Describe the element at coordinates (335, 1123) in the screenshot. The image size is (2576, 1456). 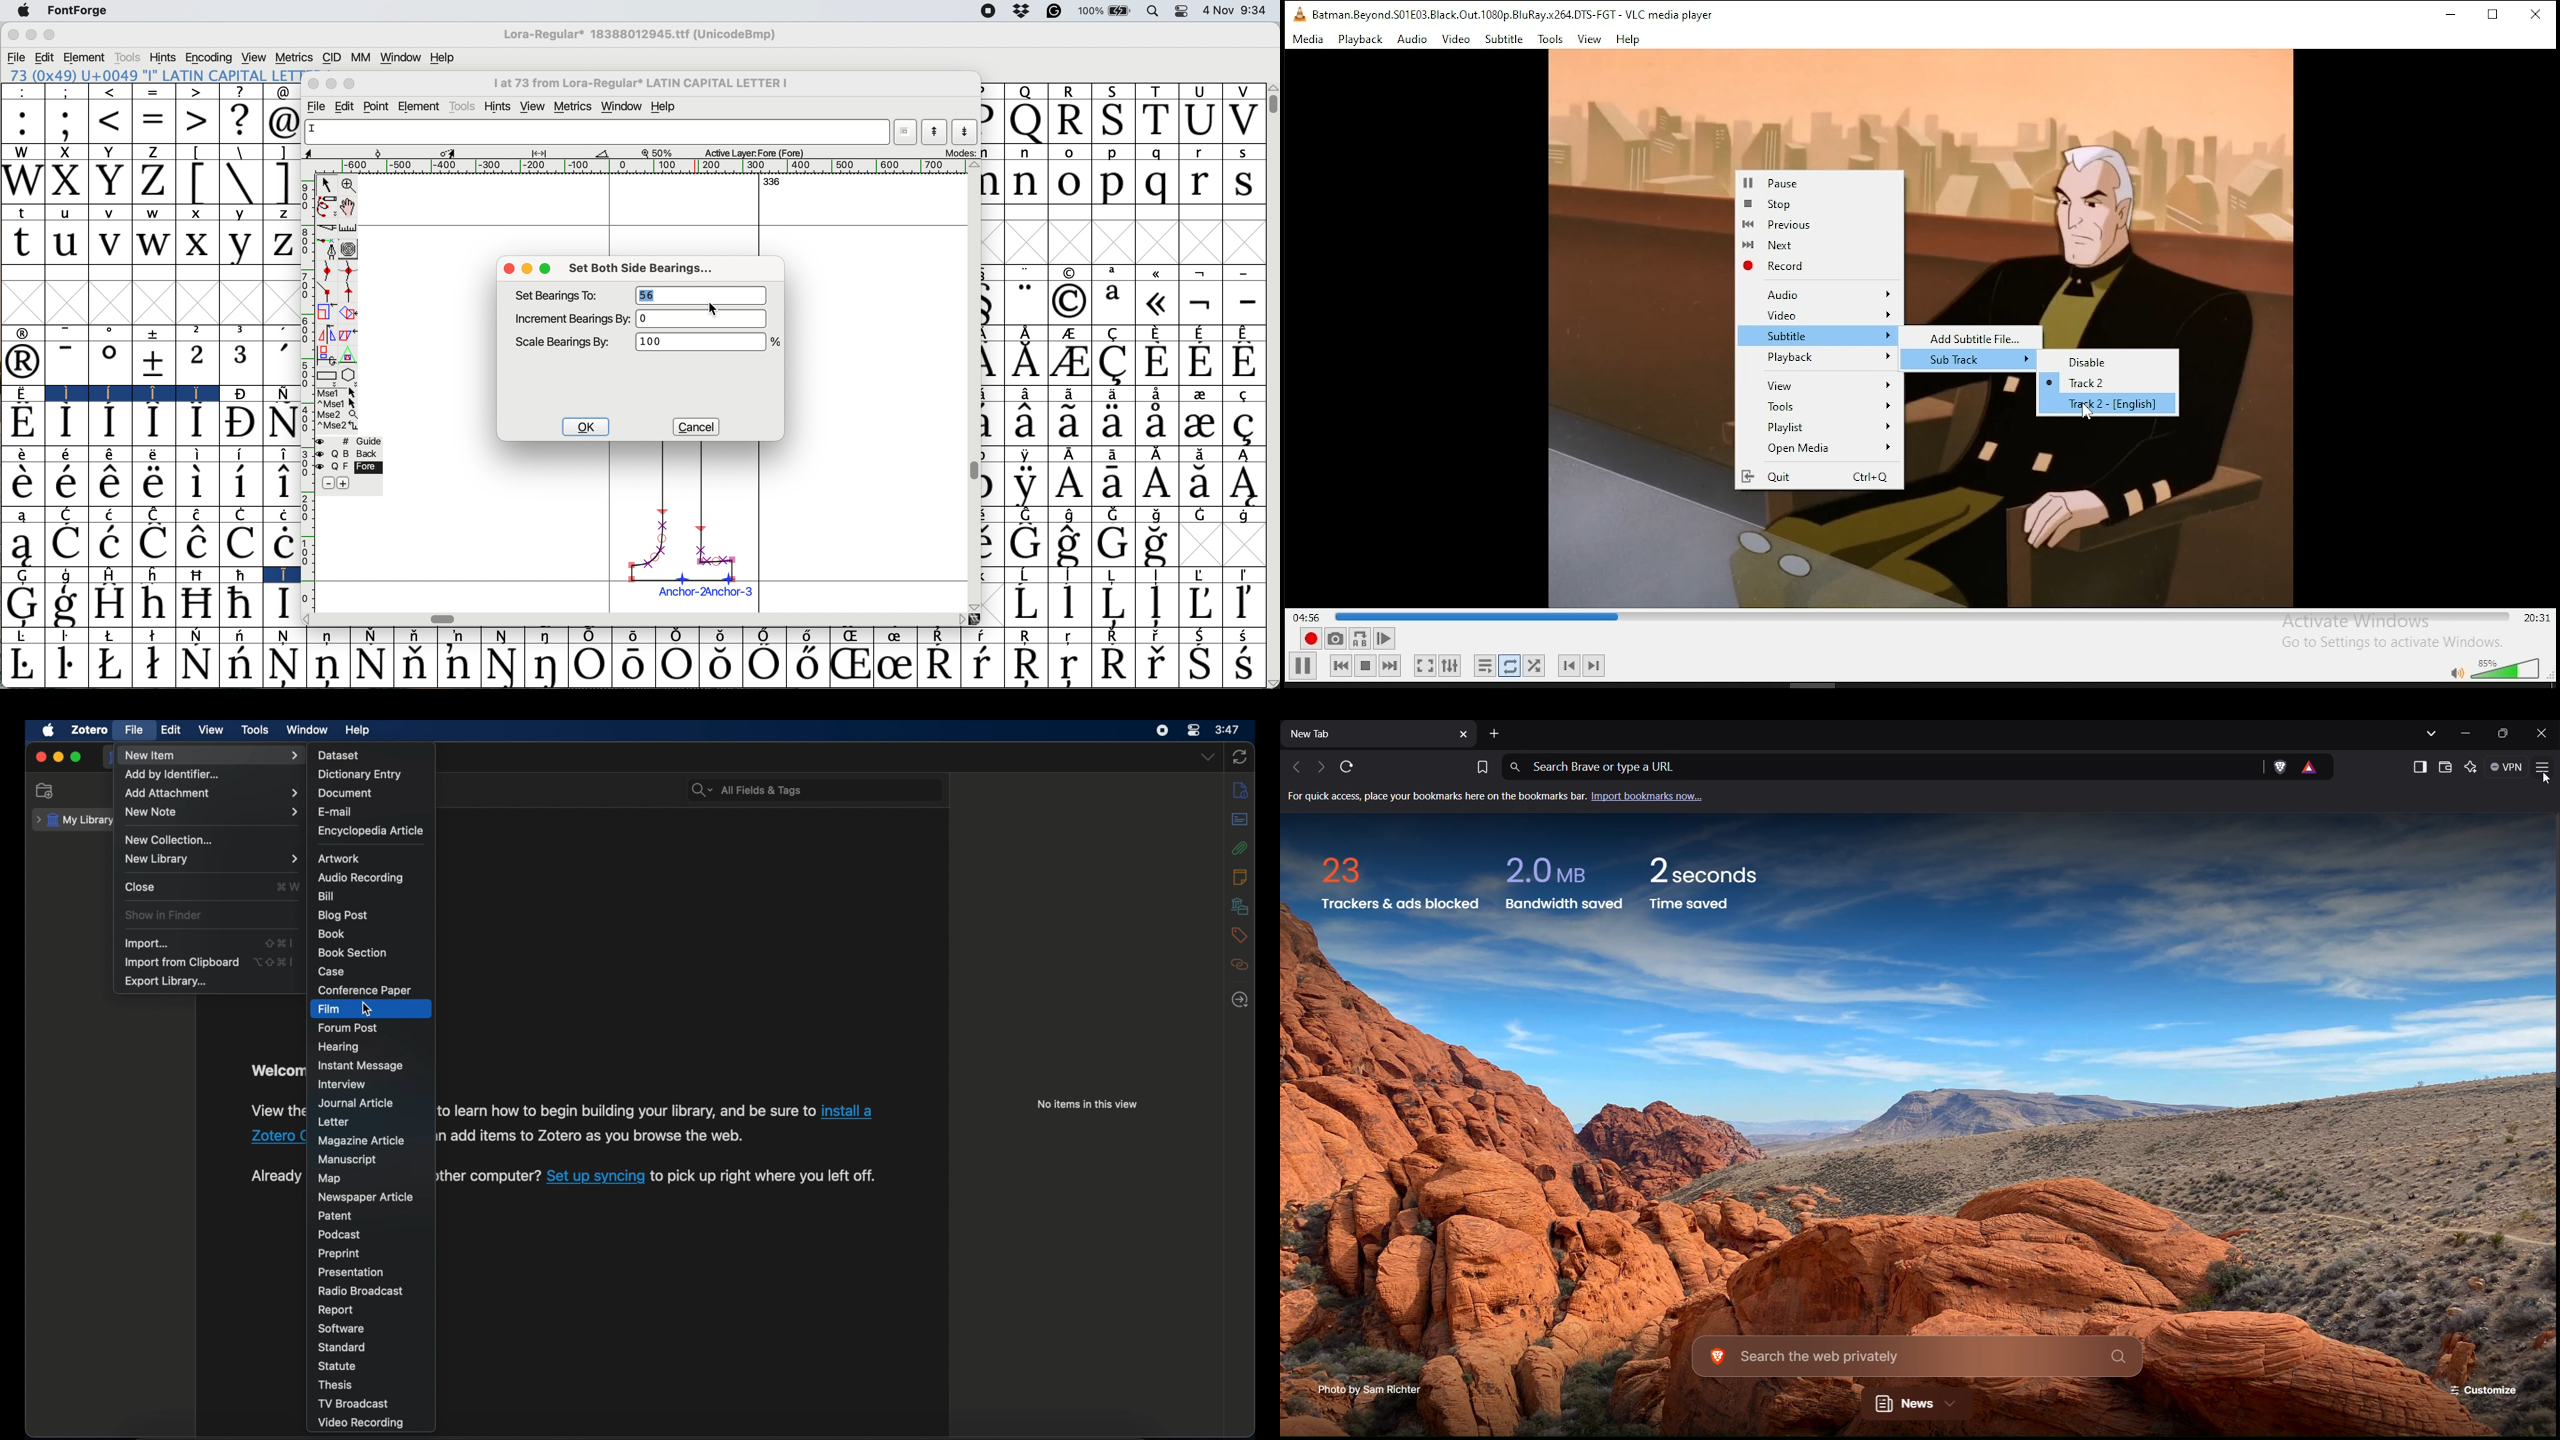
I see `letter` at that location.